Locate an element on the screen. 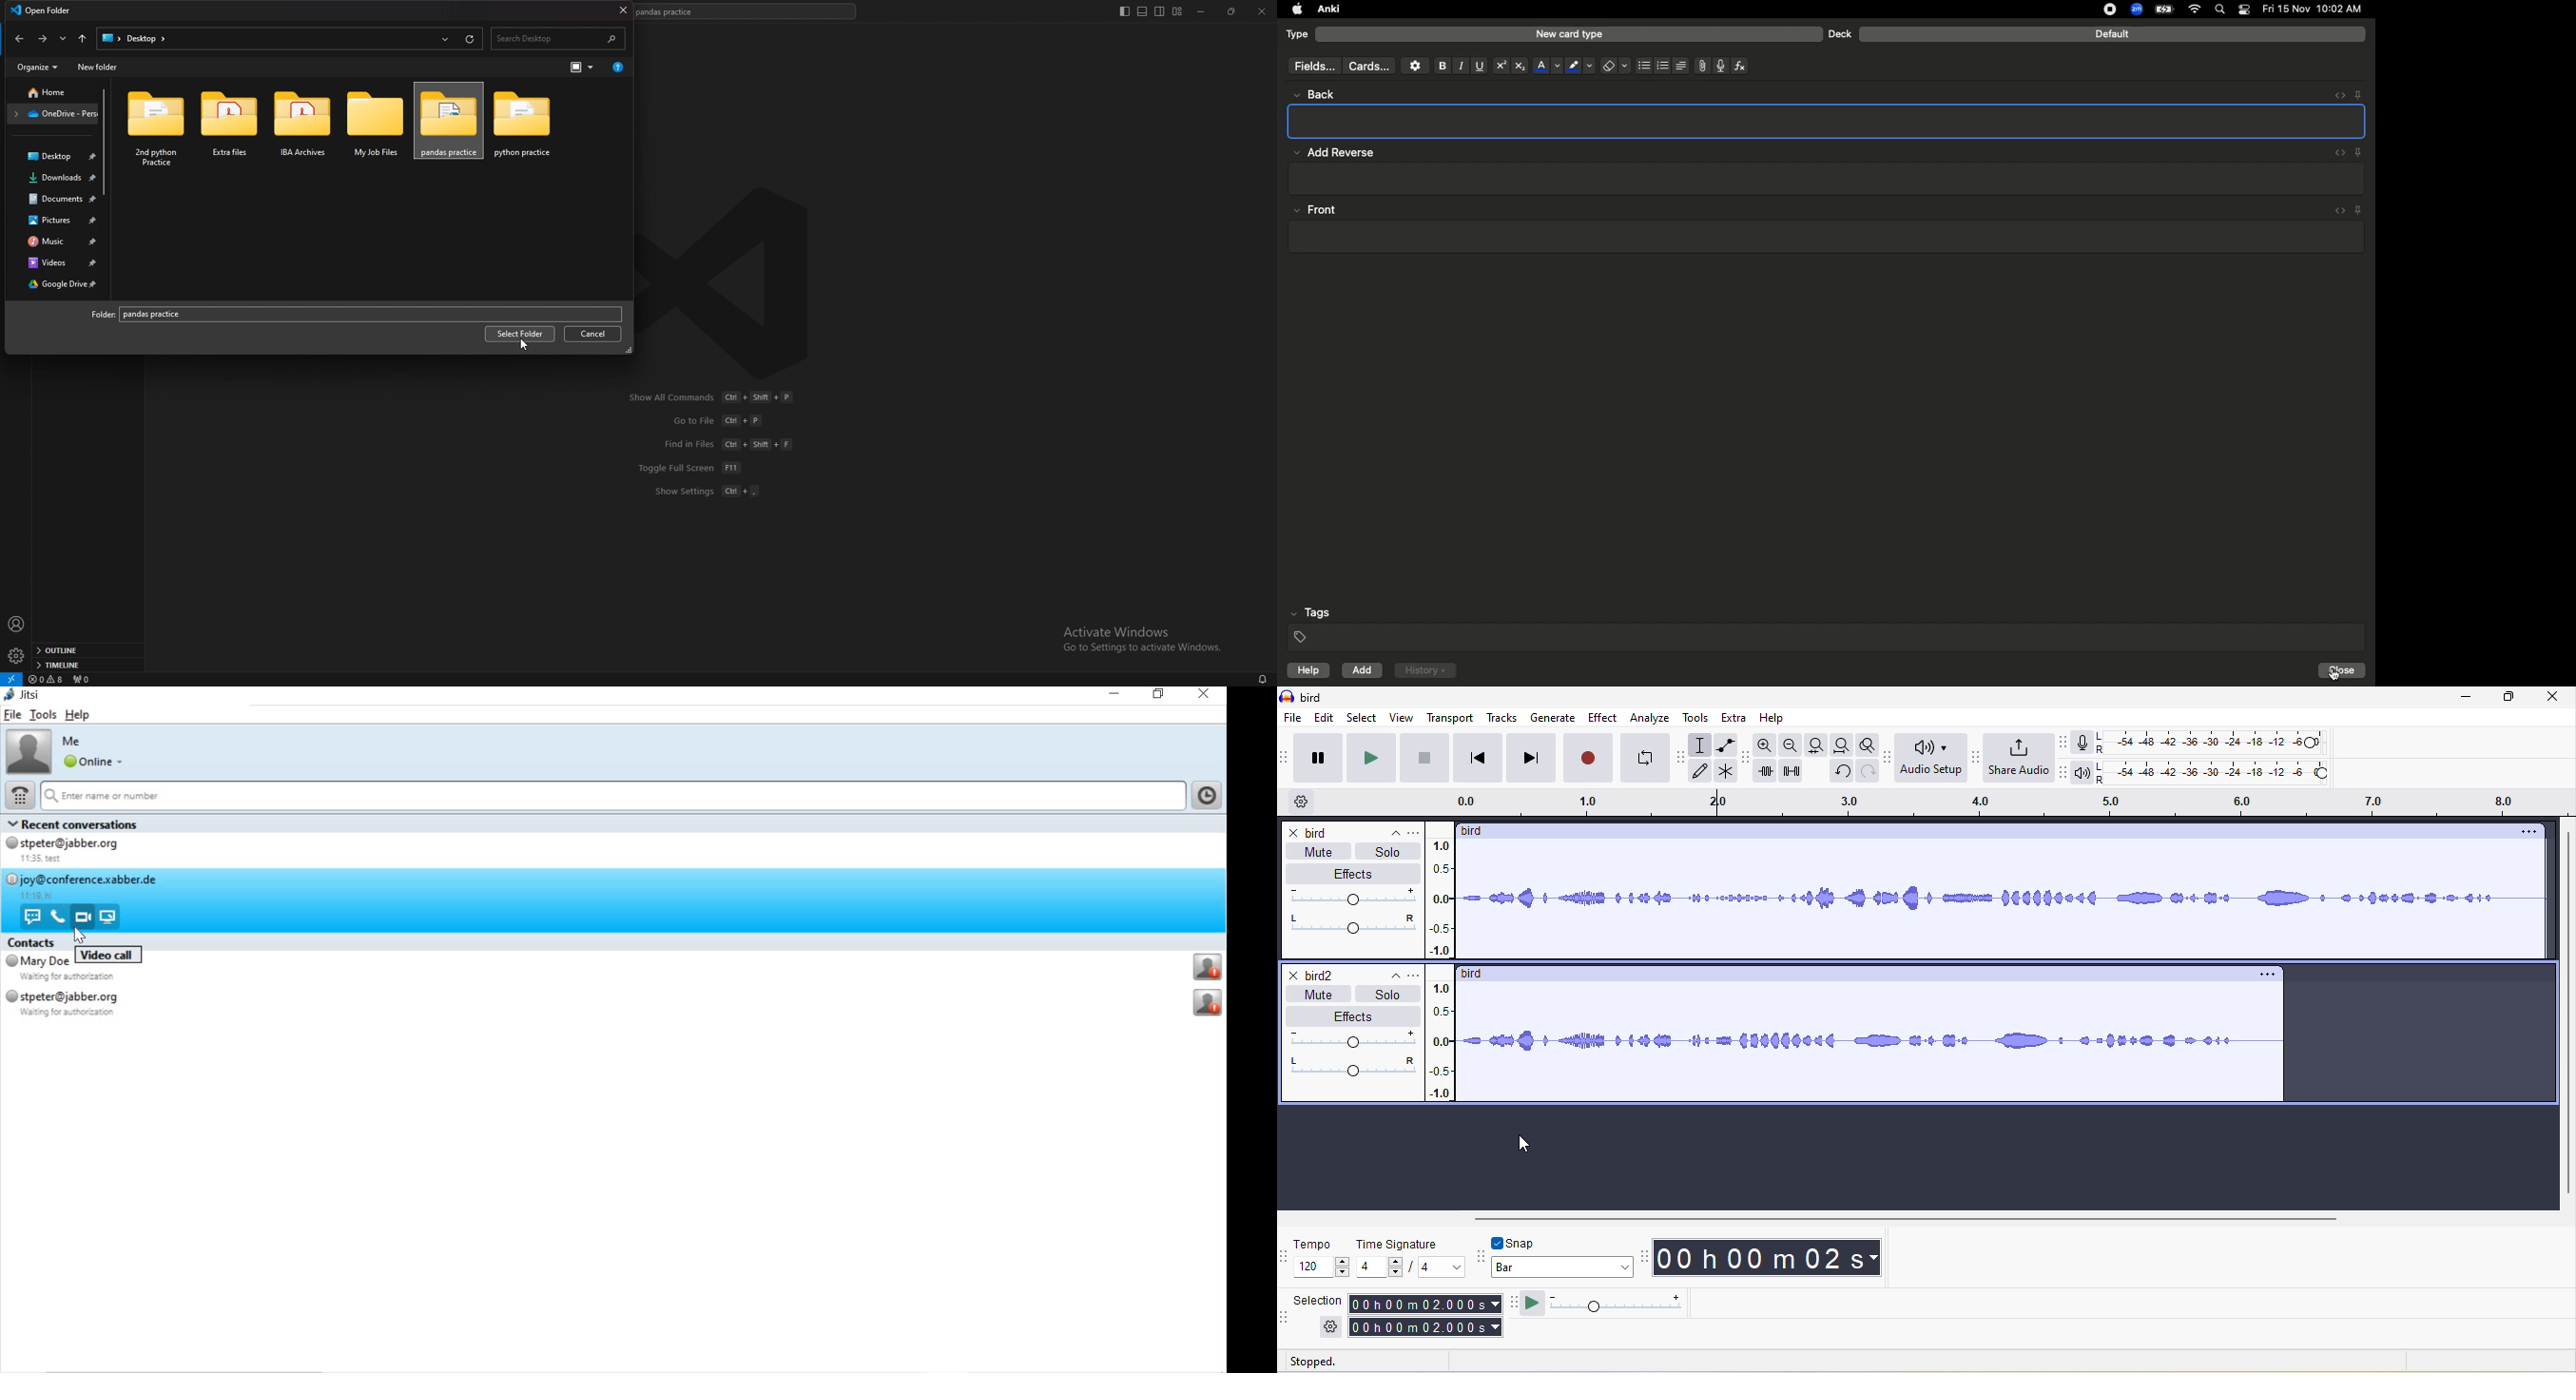 The width and height of the screenshot is (2576, 1400). resize is located at coordinates (1233, 11).